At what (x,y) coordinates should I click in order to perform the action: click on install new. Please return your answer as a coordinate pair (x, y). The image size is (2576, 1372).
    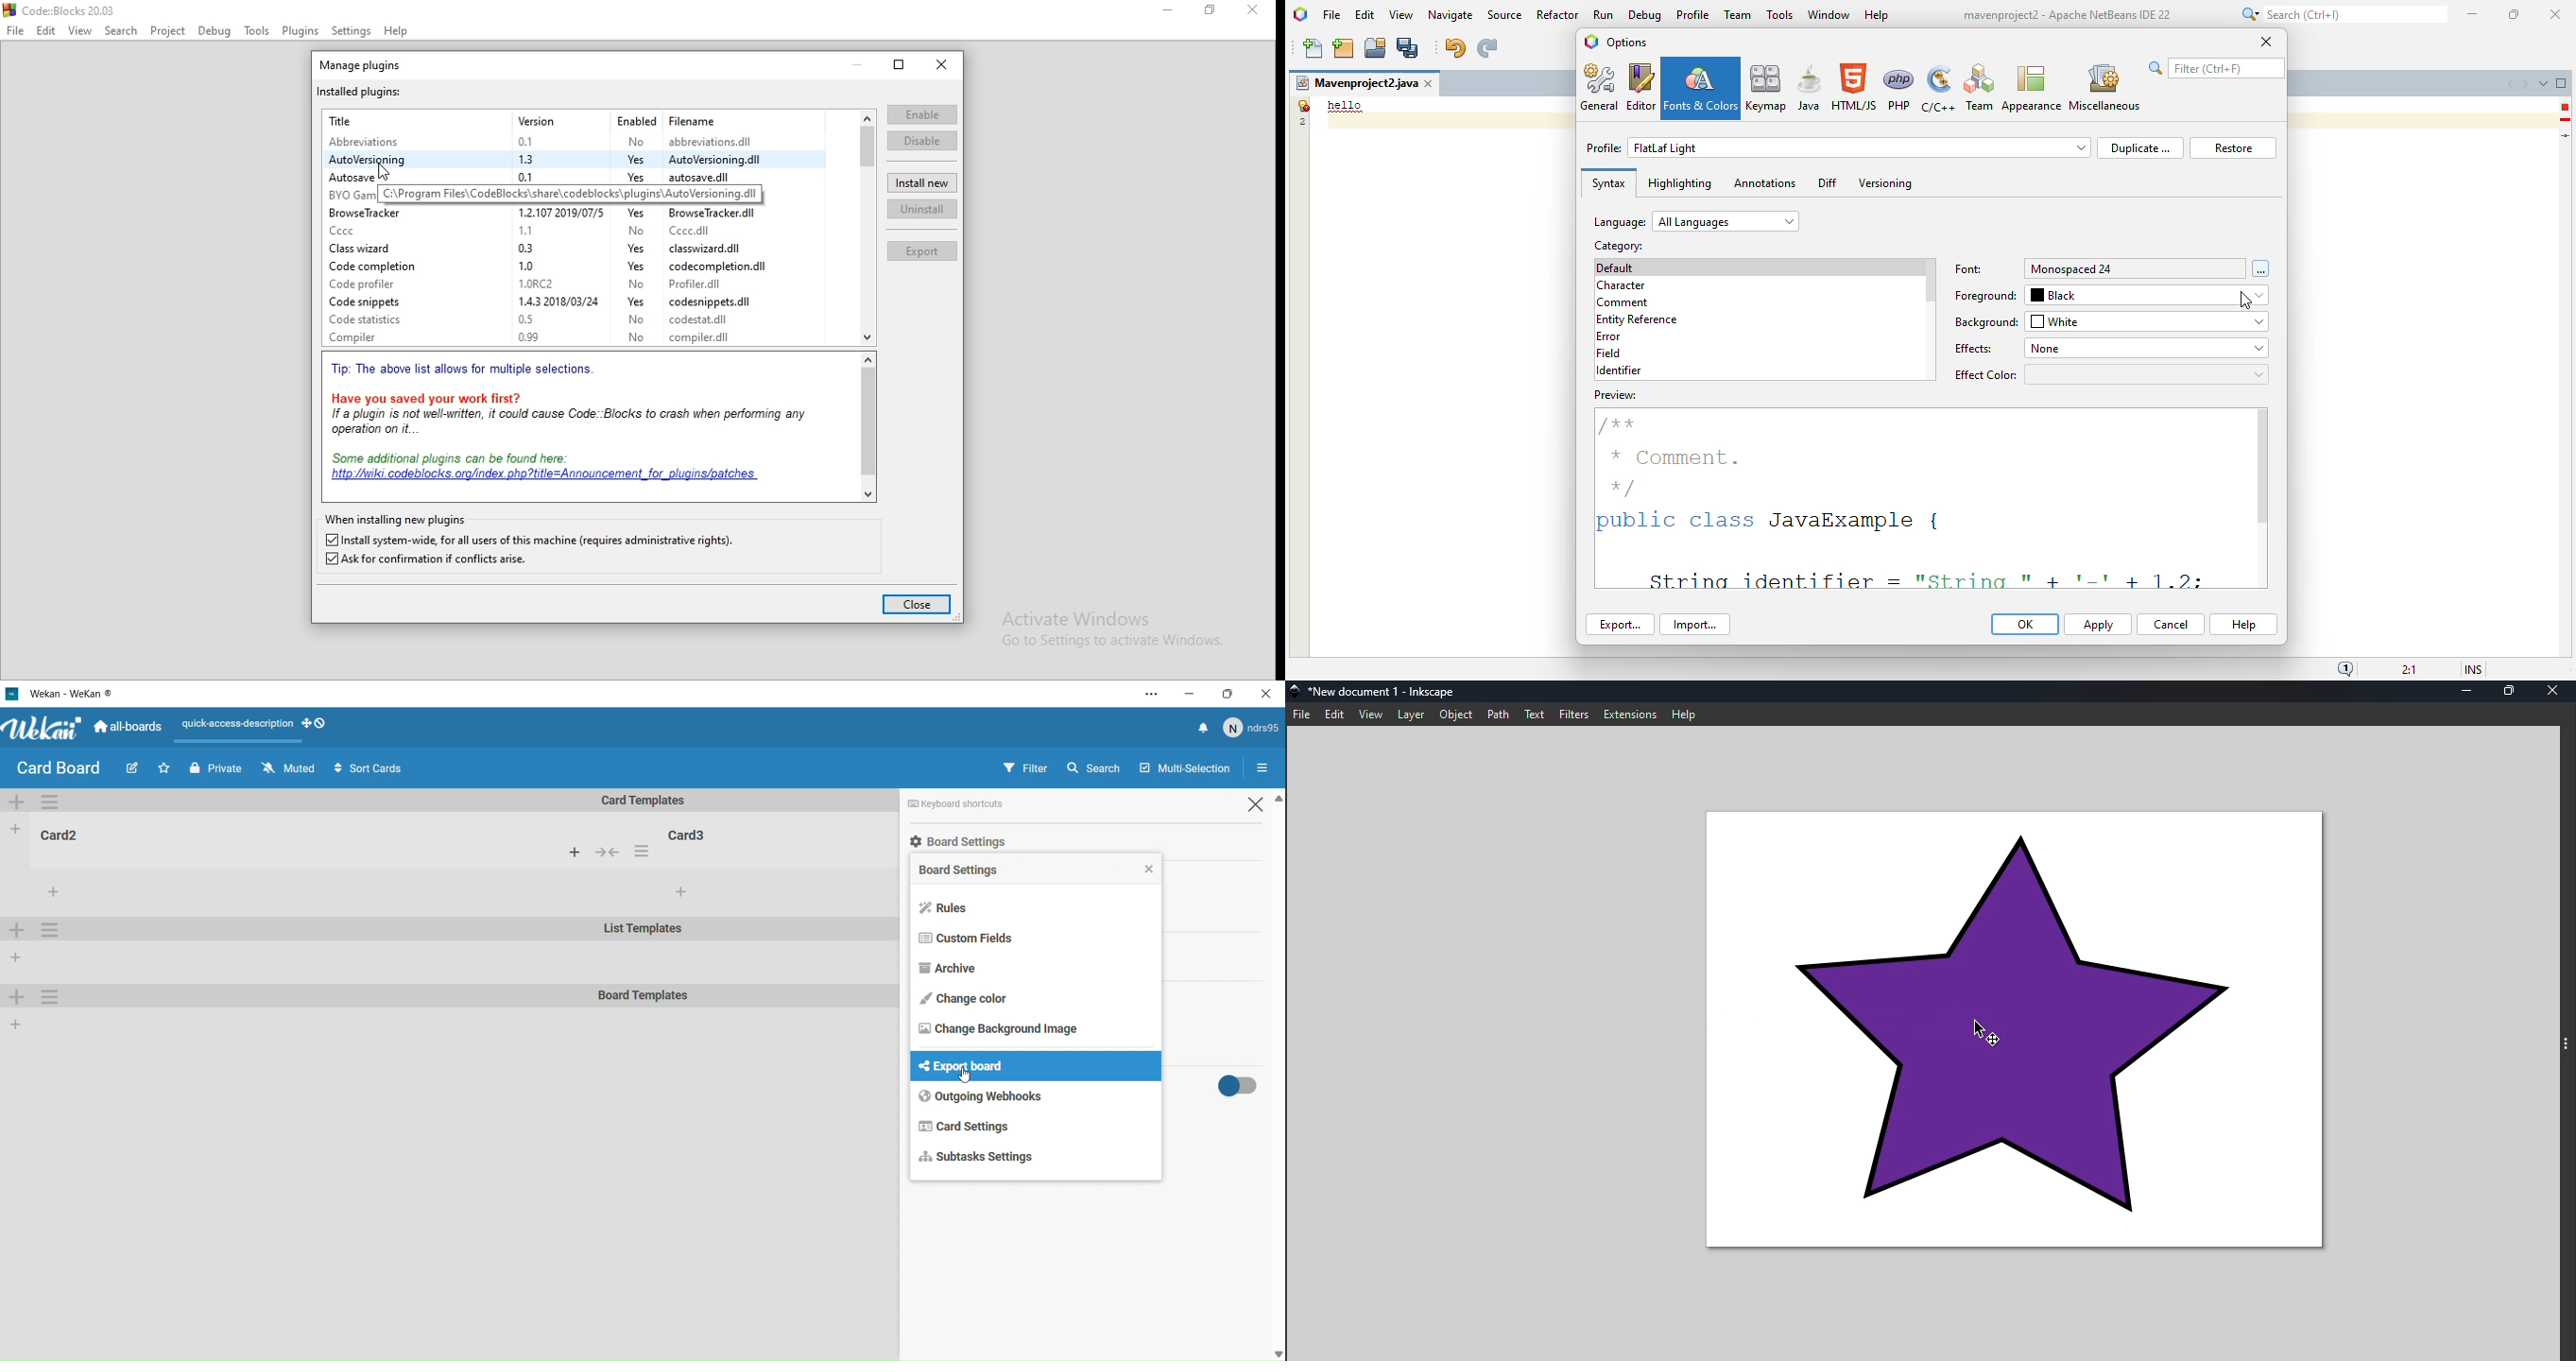
    Looking at the image, I should click on (922, 182).